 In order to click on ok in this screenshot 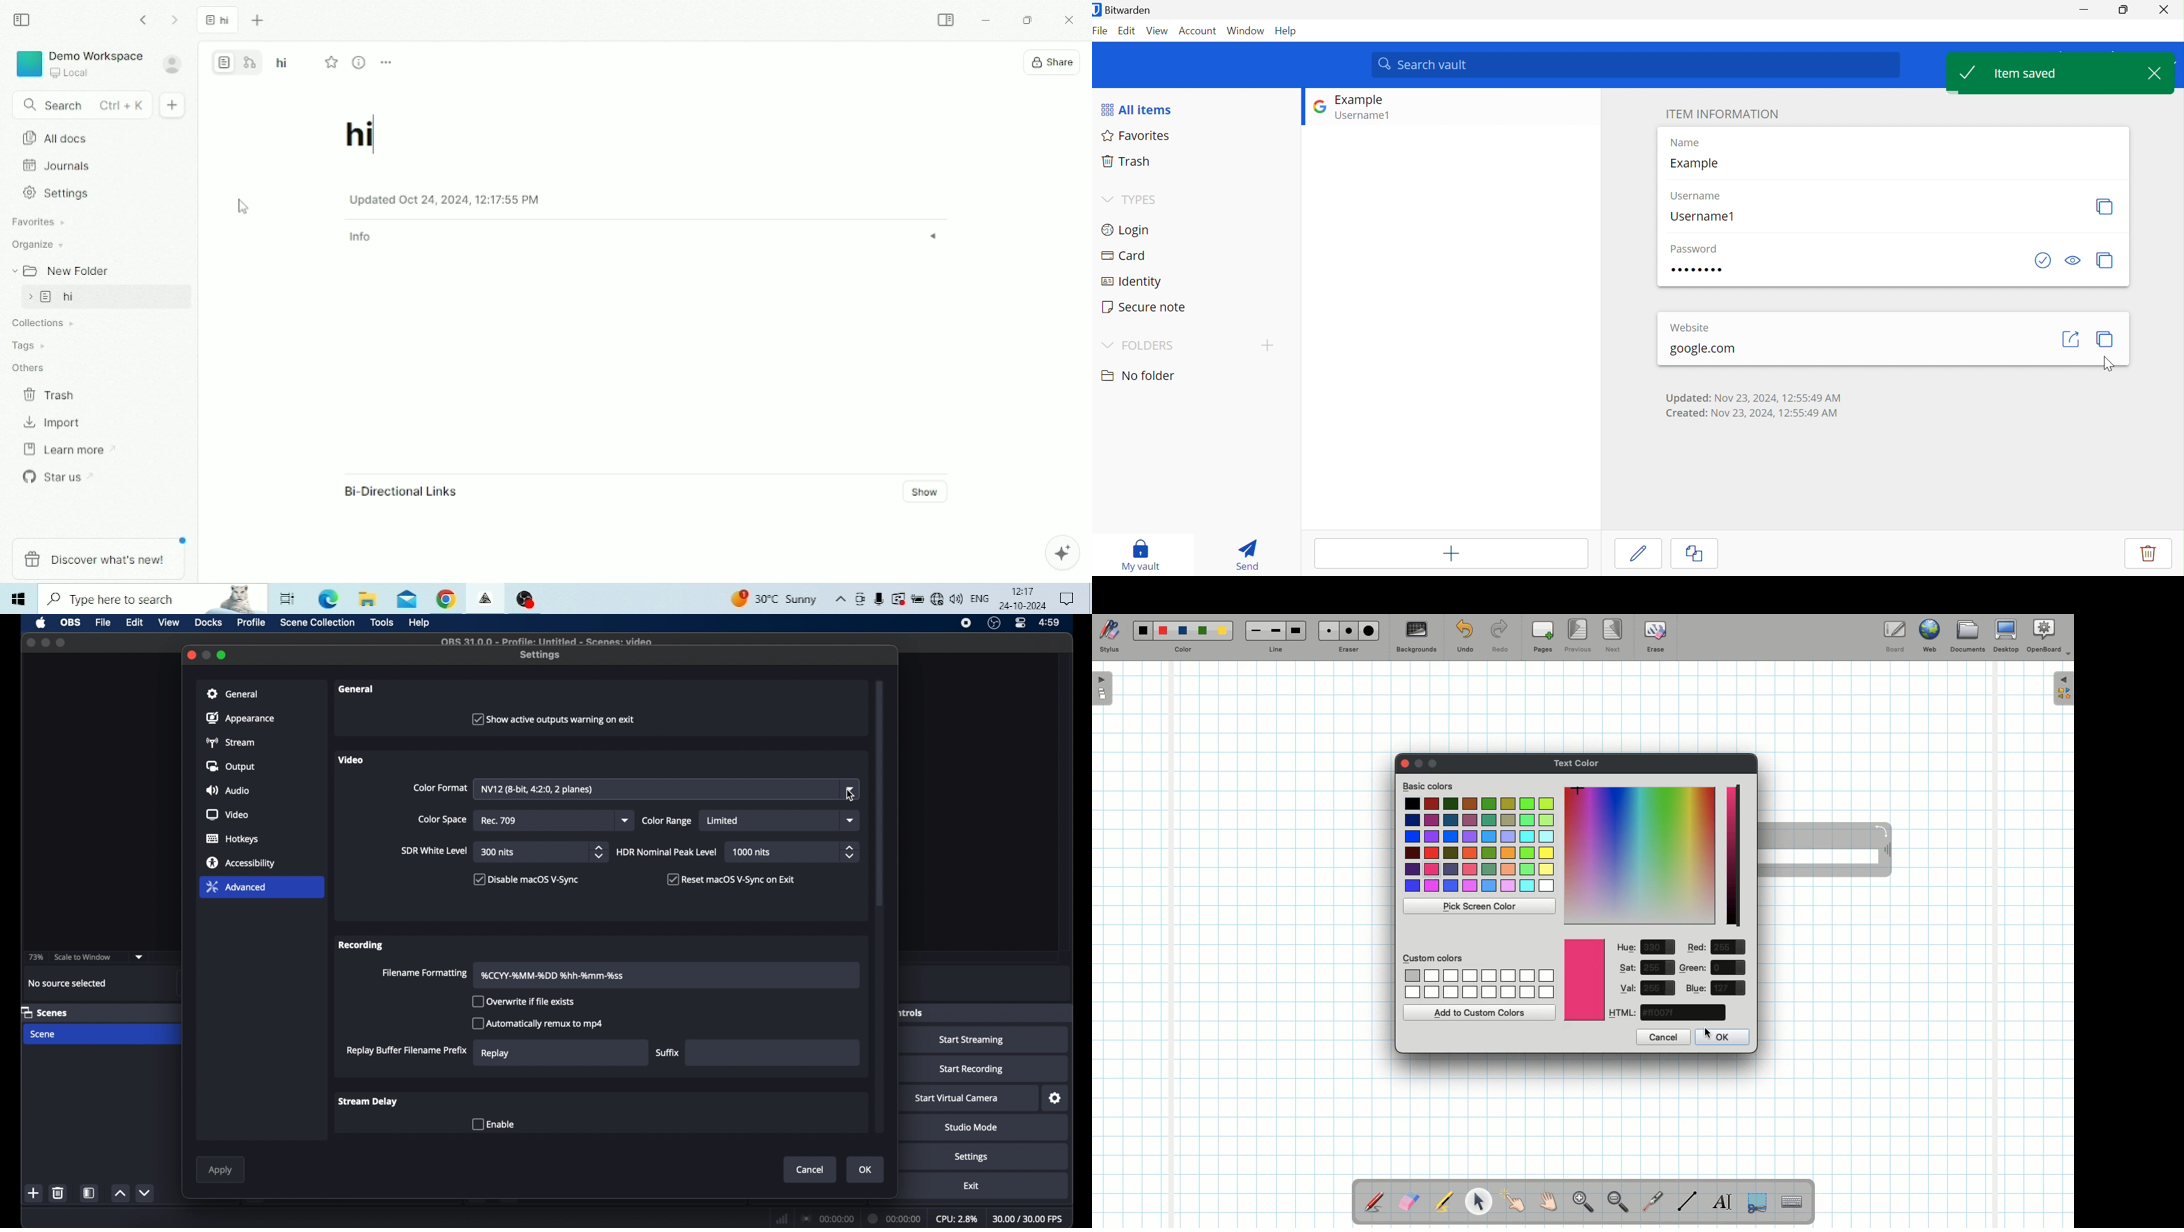, I will do `click(866, 1170)`.